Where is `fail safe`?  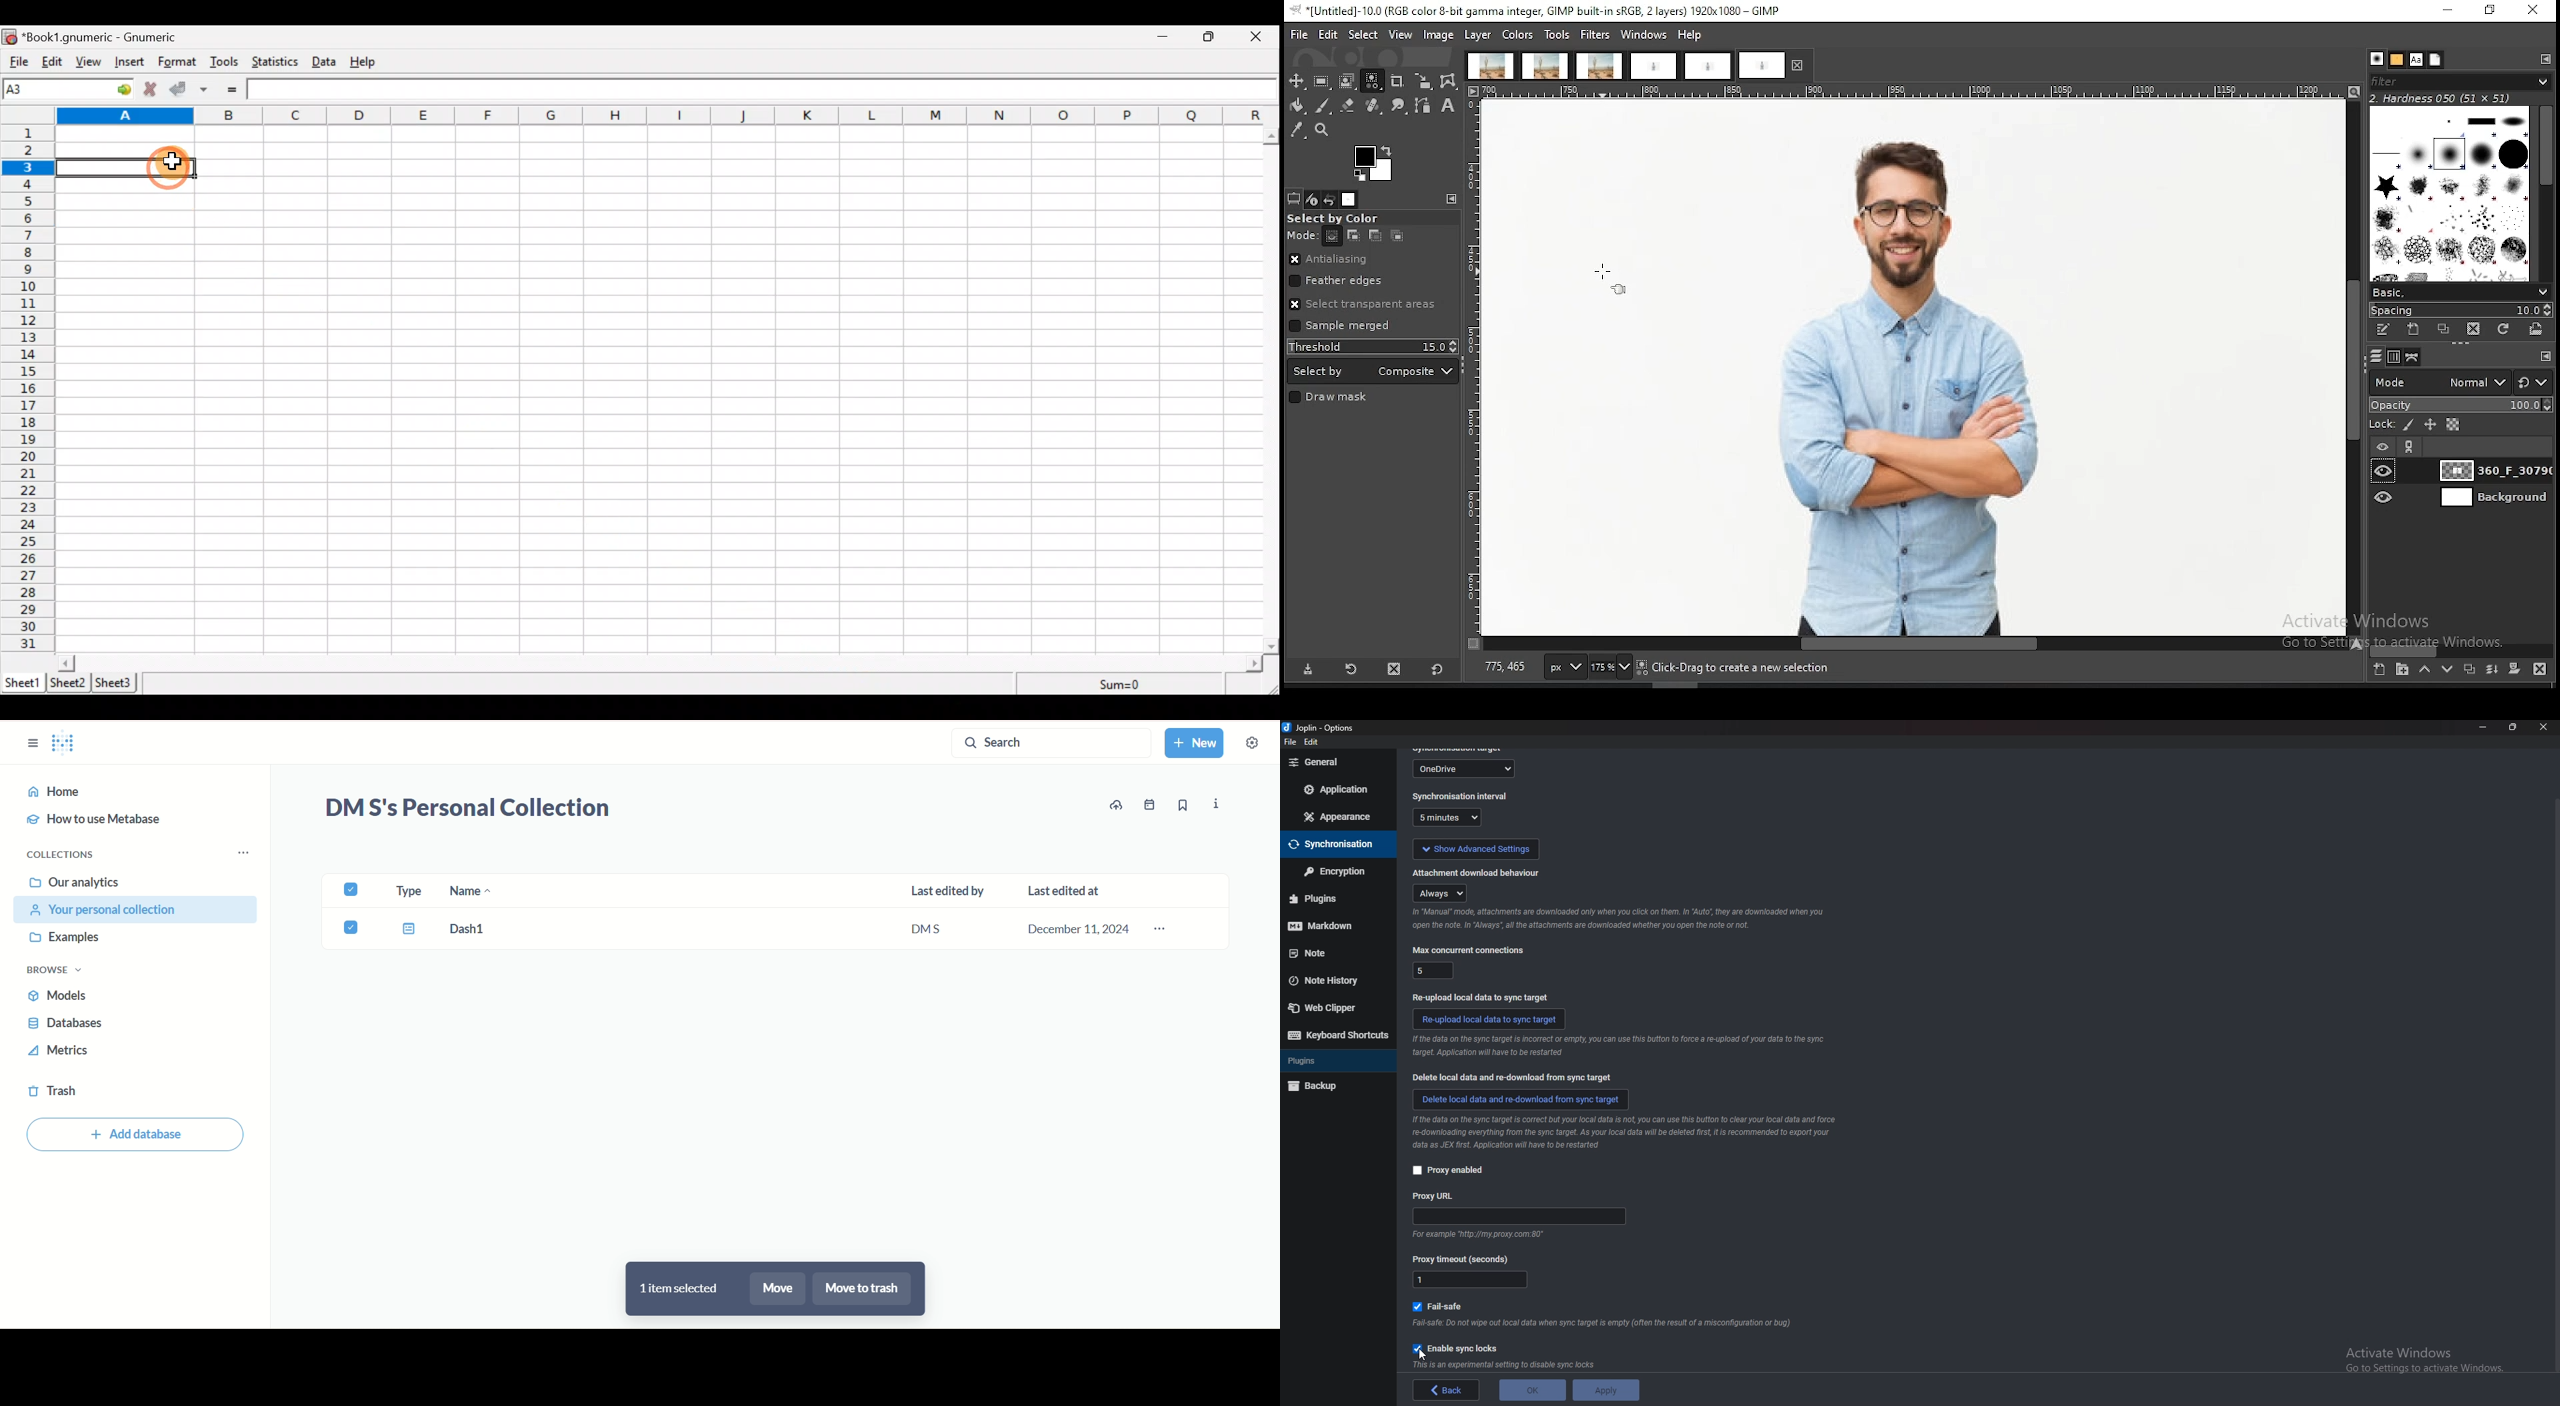 fail safe is located at coordinates (1443, 1305).